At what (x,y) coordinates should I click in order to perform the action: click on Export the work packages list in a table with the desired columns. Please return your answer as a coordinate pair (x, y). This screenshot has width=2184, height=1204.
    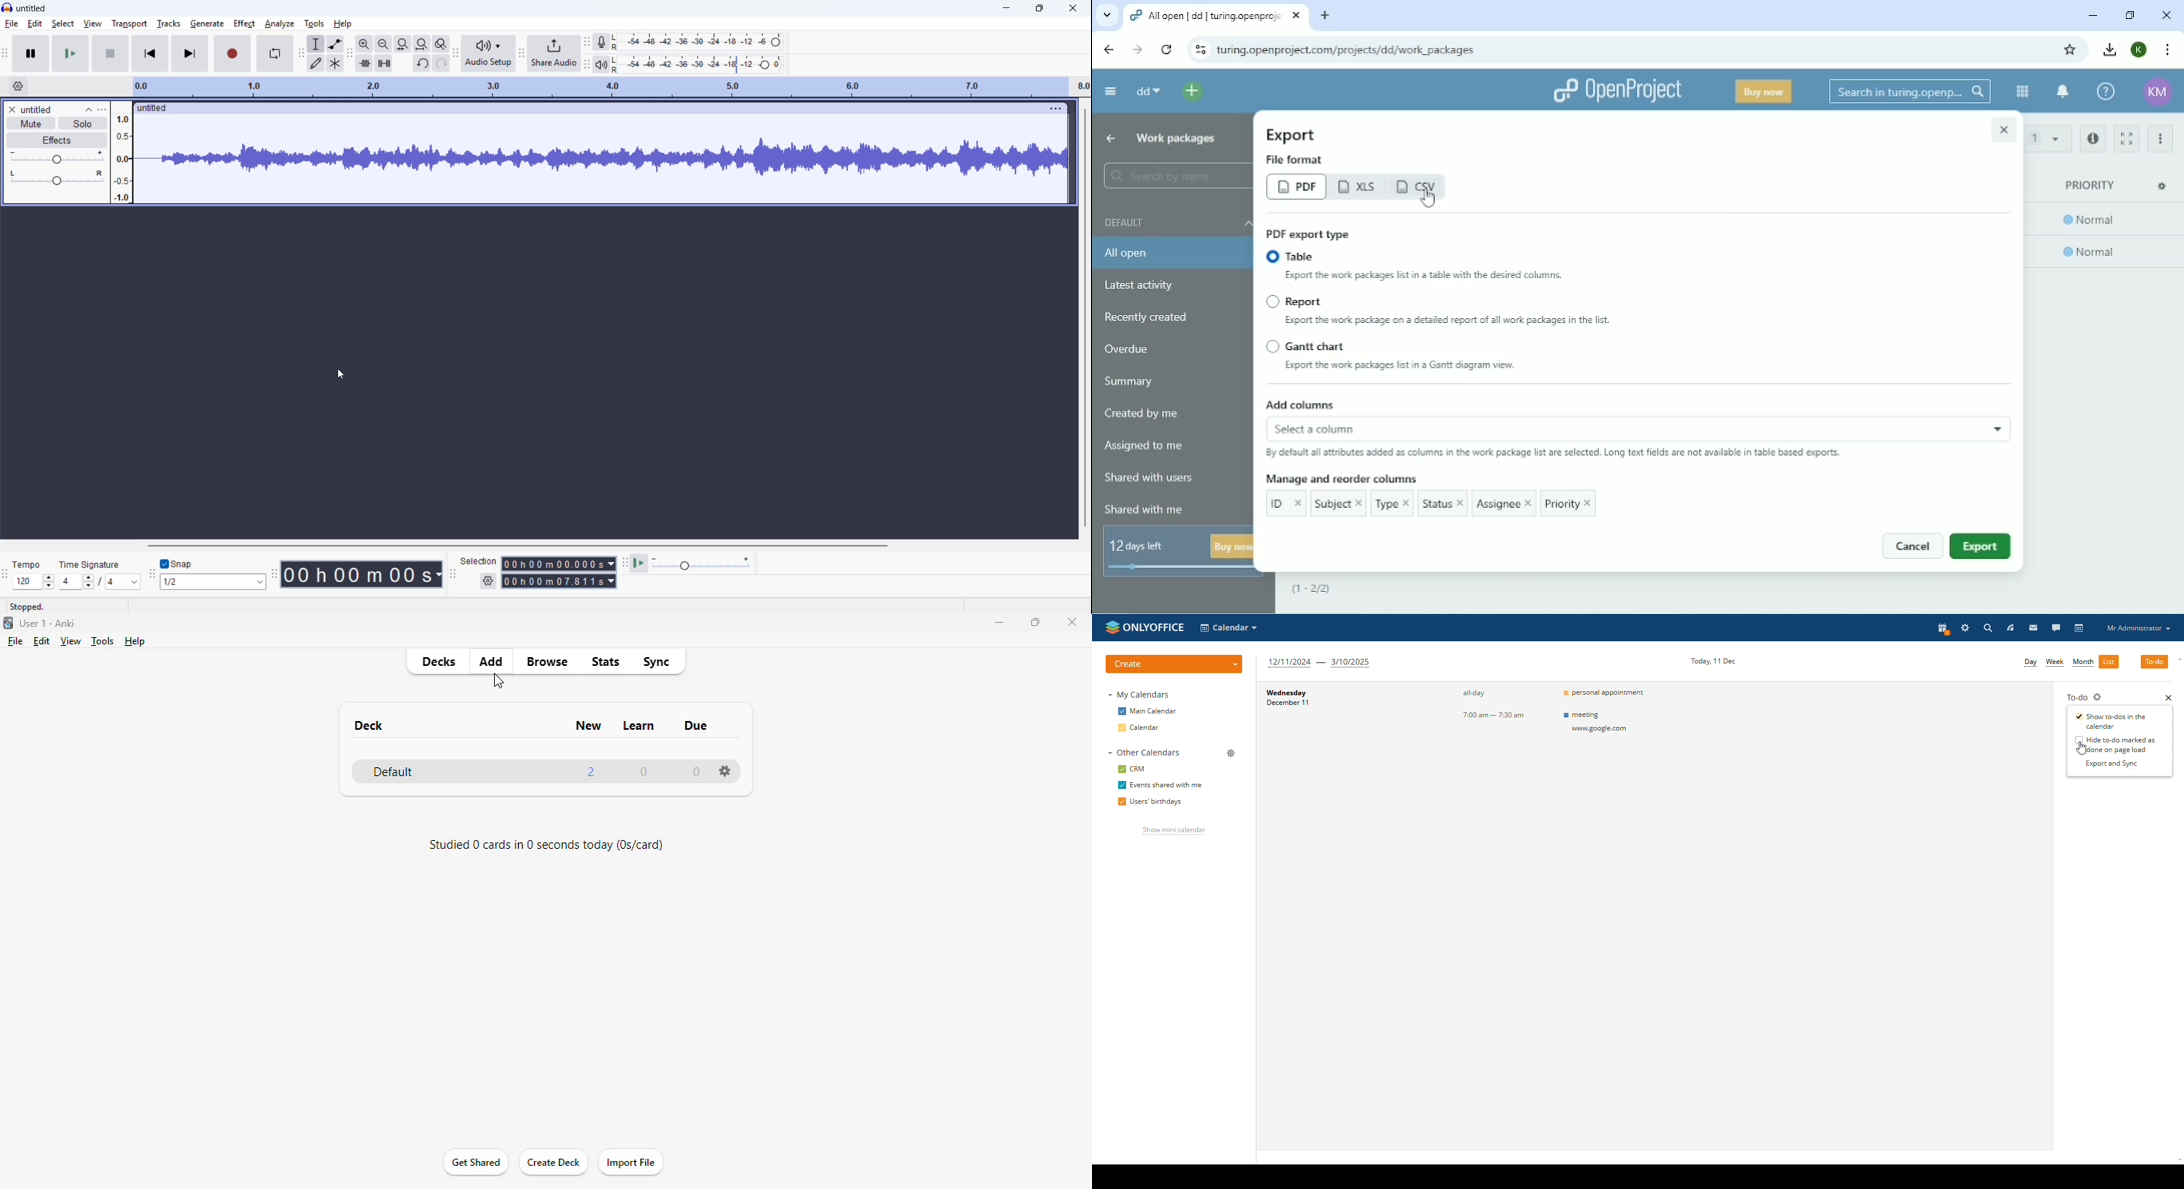
    Looking at the image, I should click on (1454, 278).